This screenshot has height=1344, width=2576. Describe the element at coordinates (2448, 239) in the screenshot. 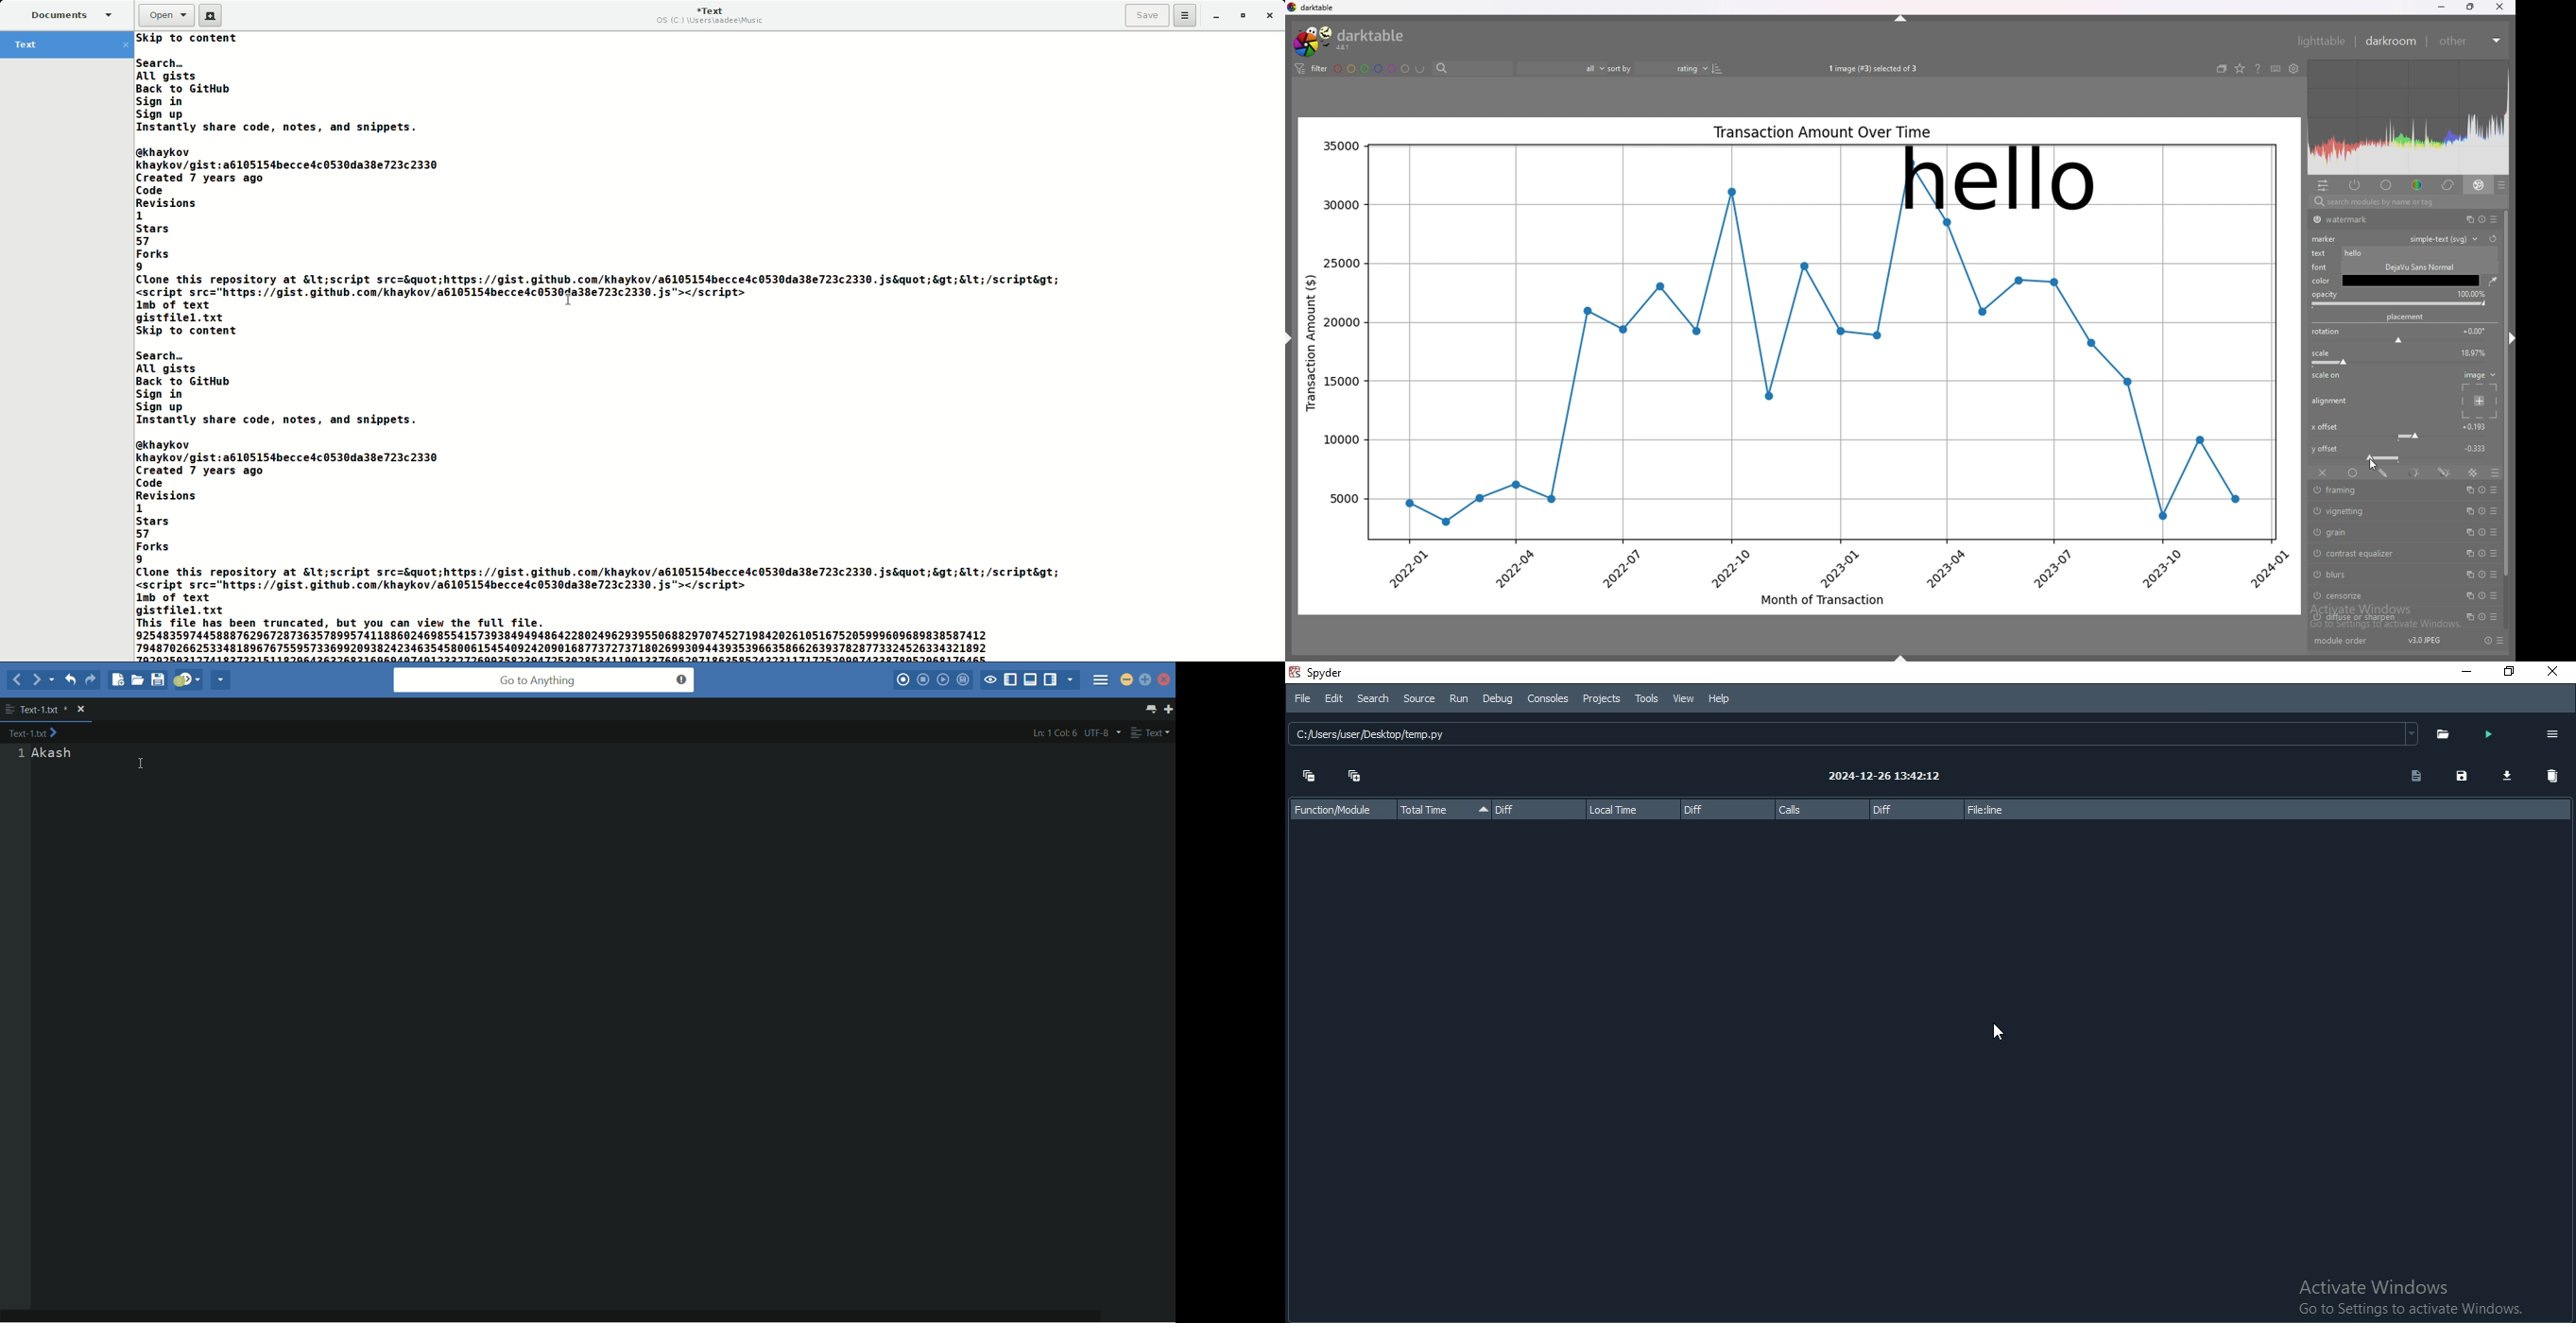

I see `watermark type` at that location.